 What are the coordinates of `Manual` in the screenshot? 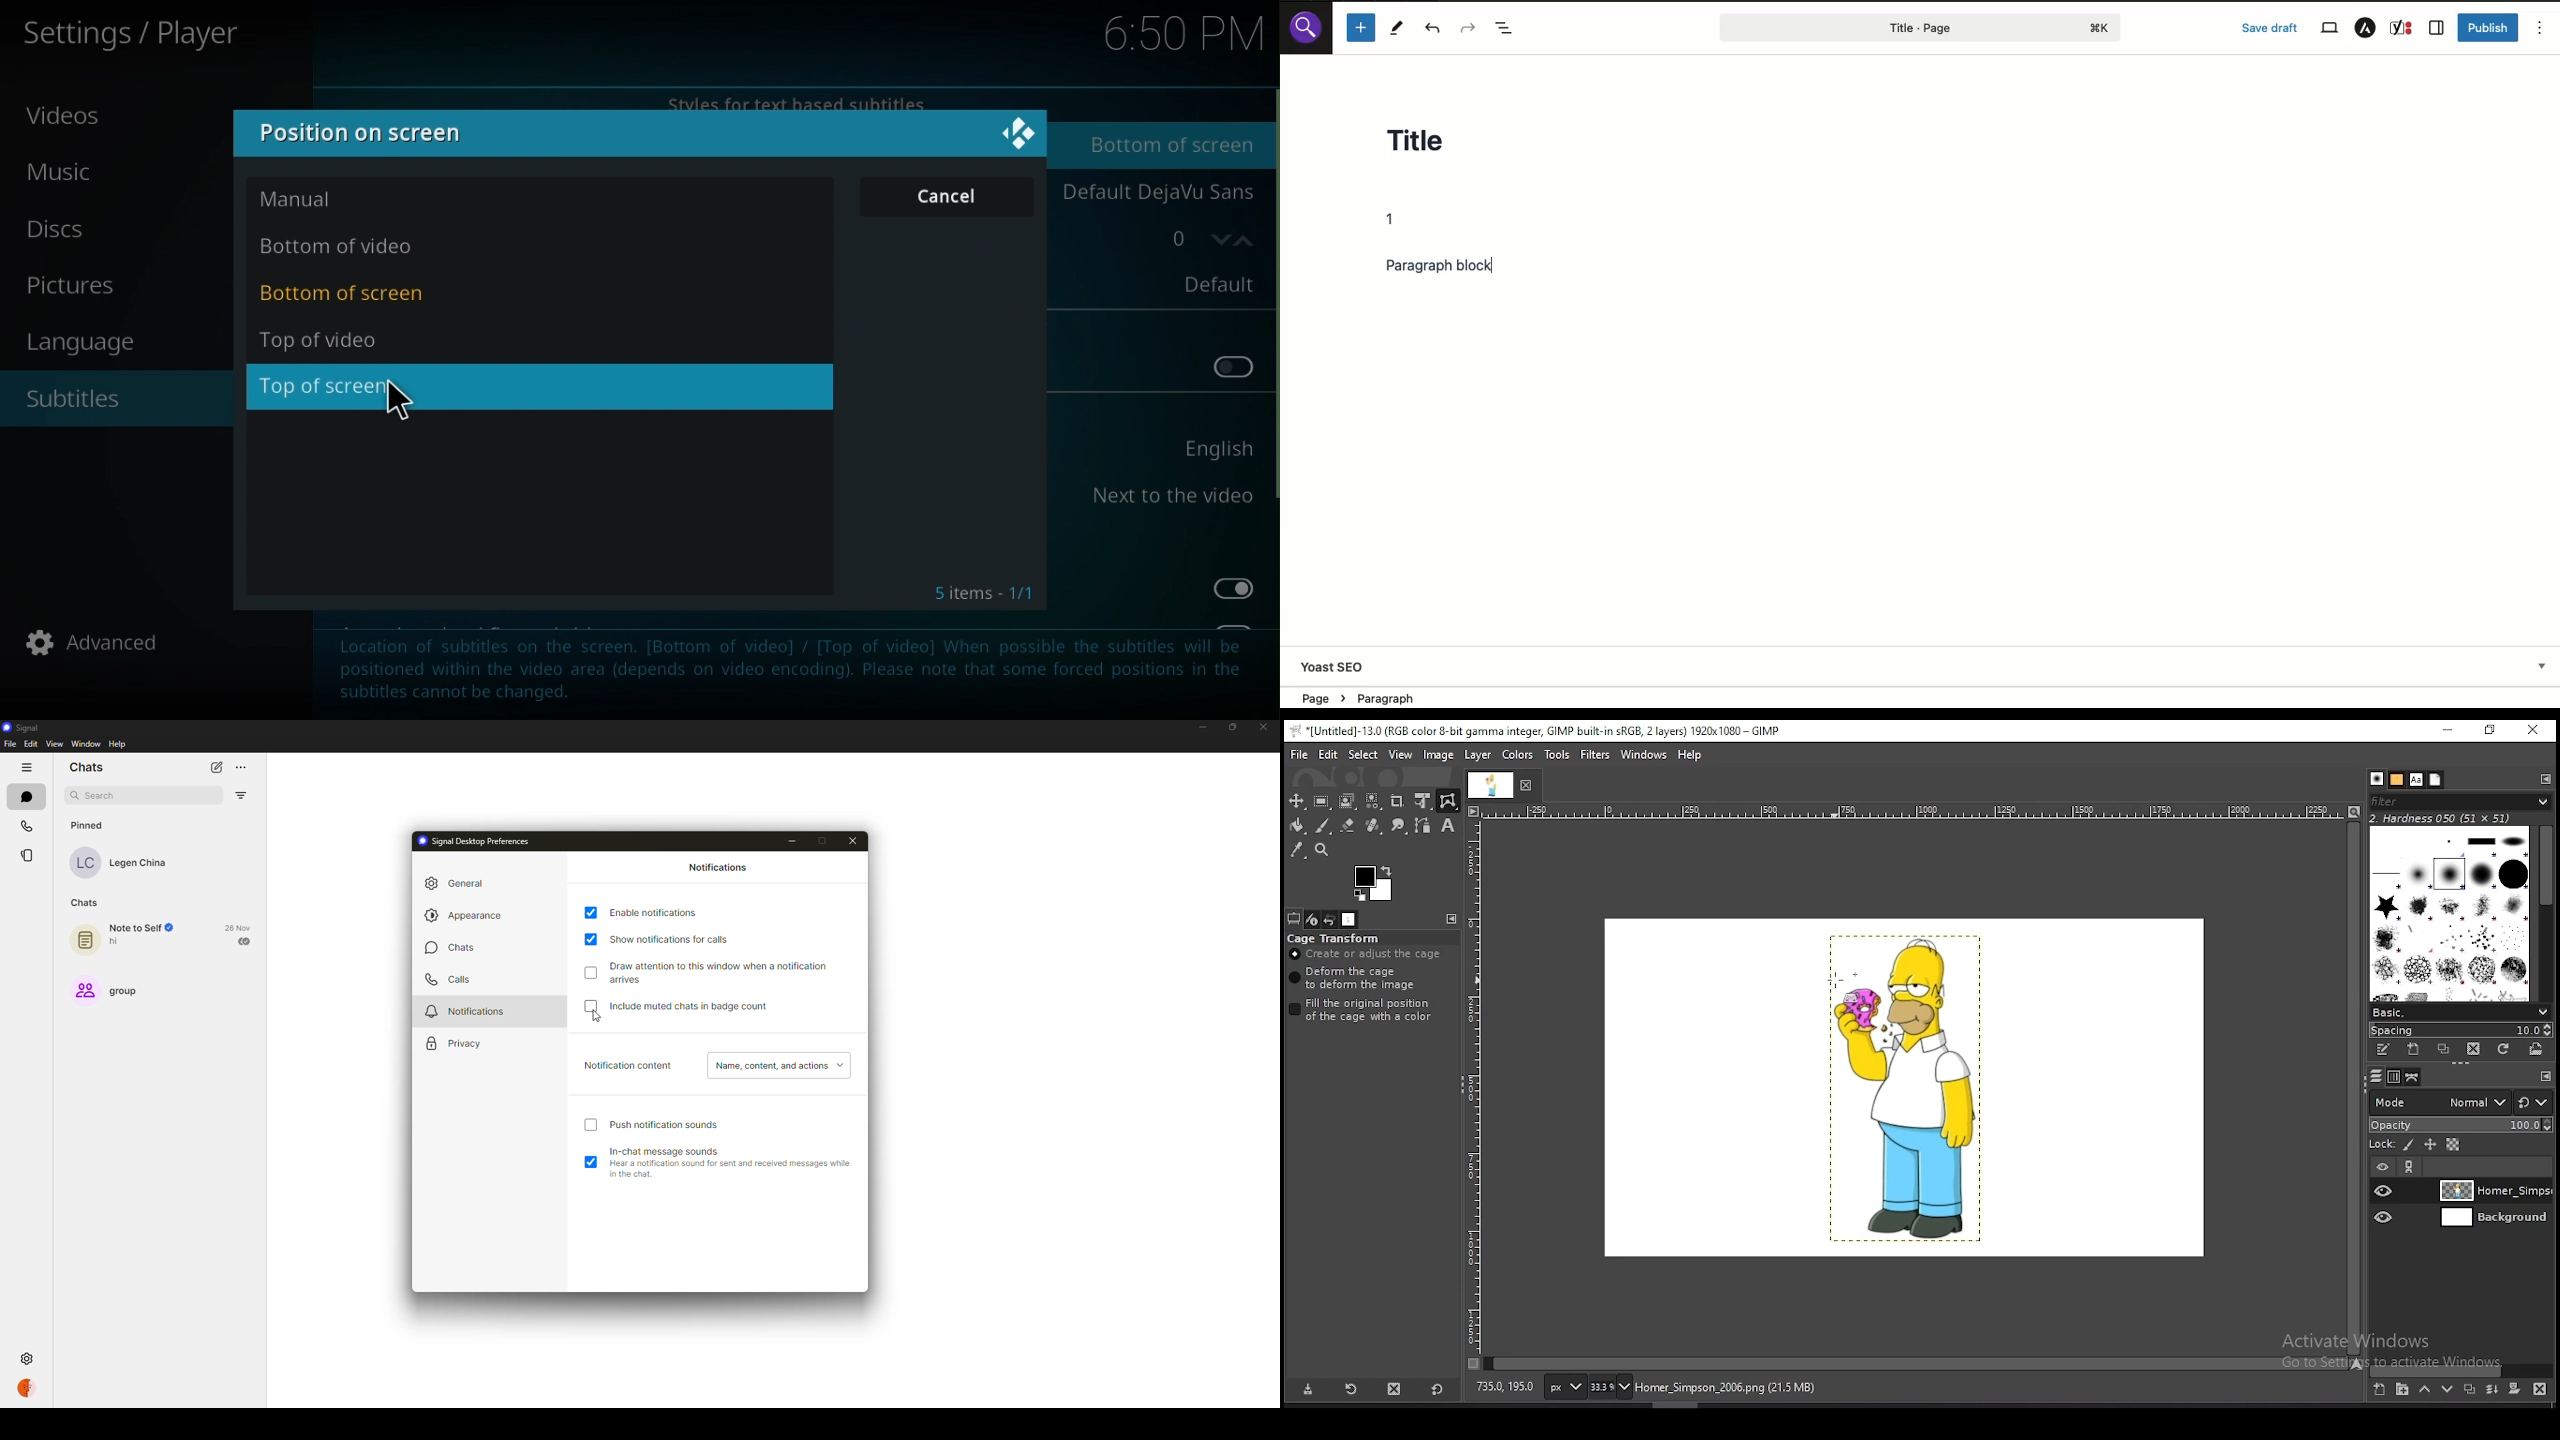 It's located at (318, 198).